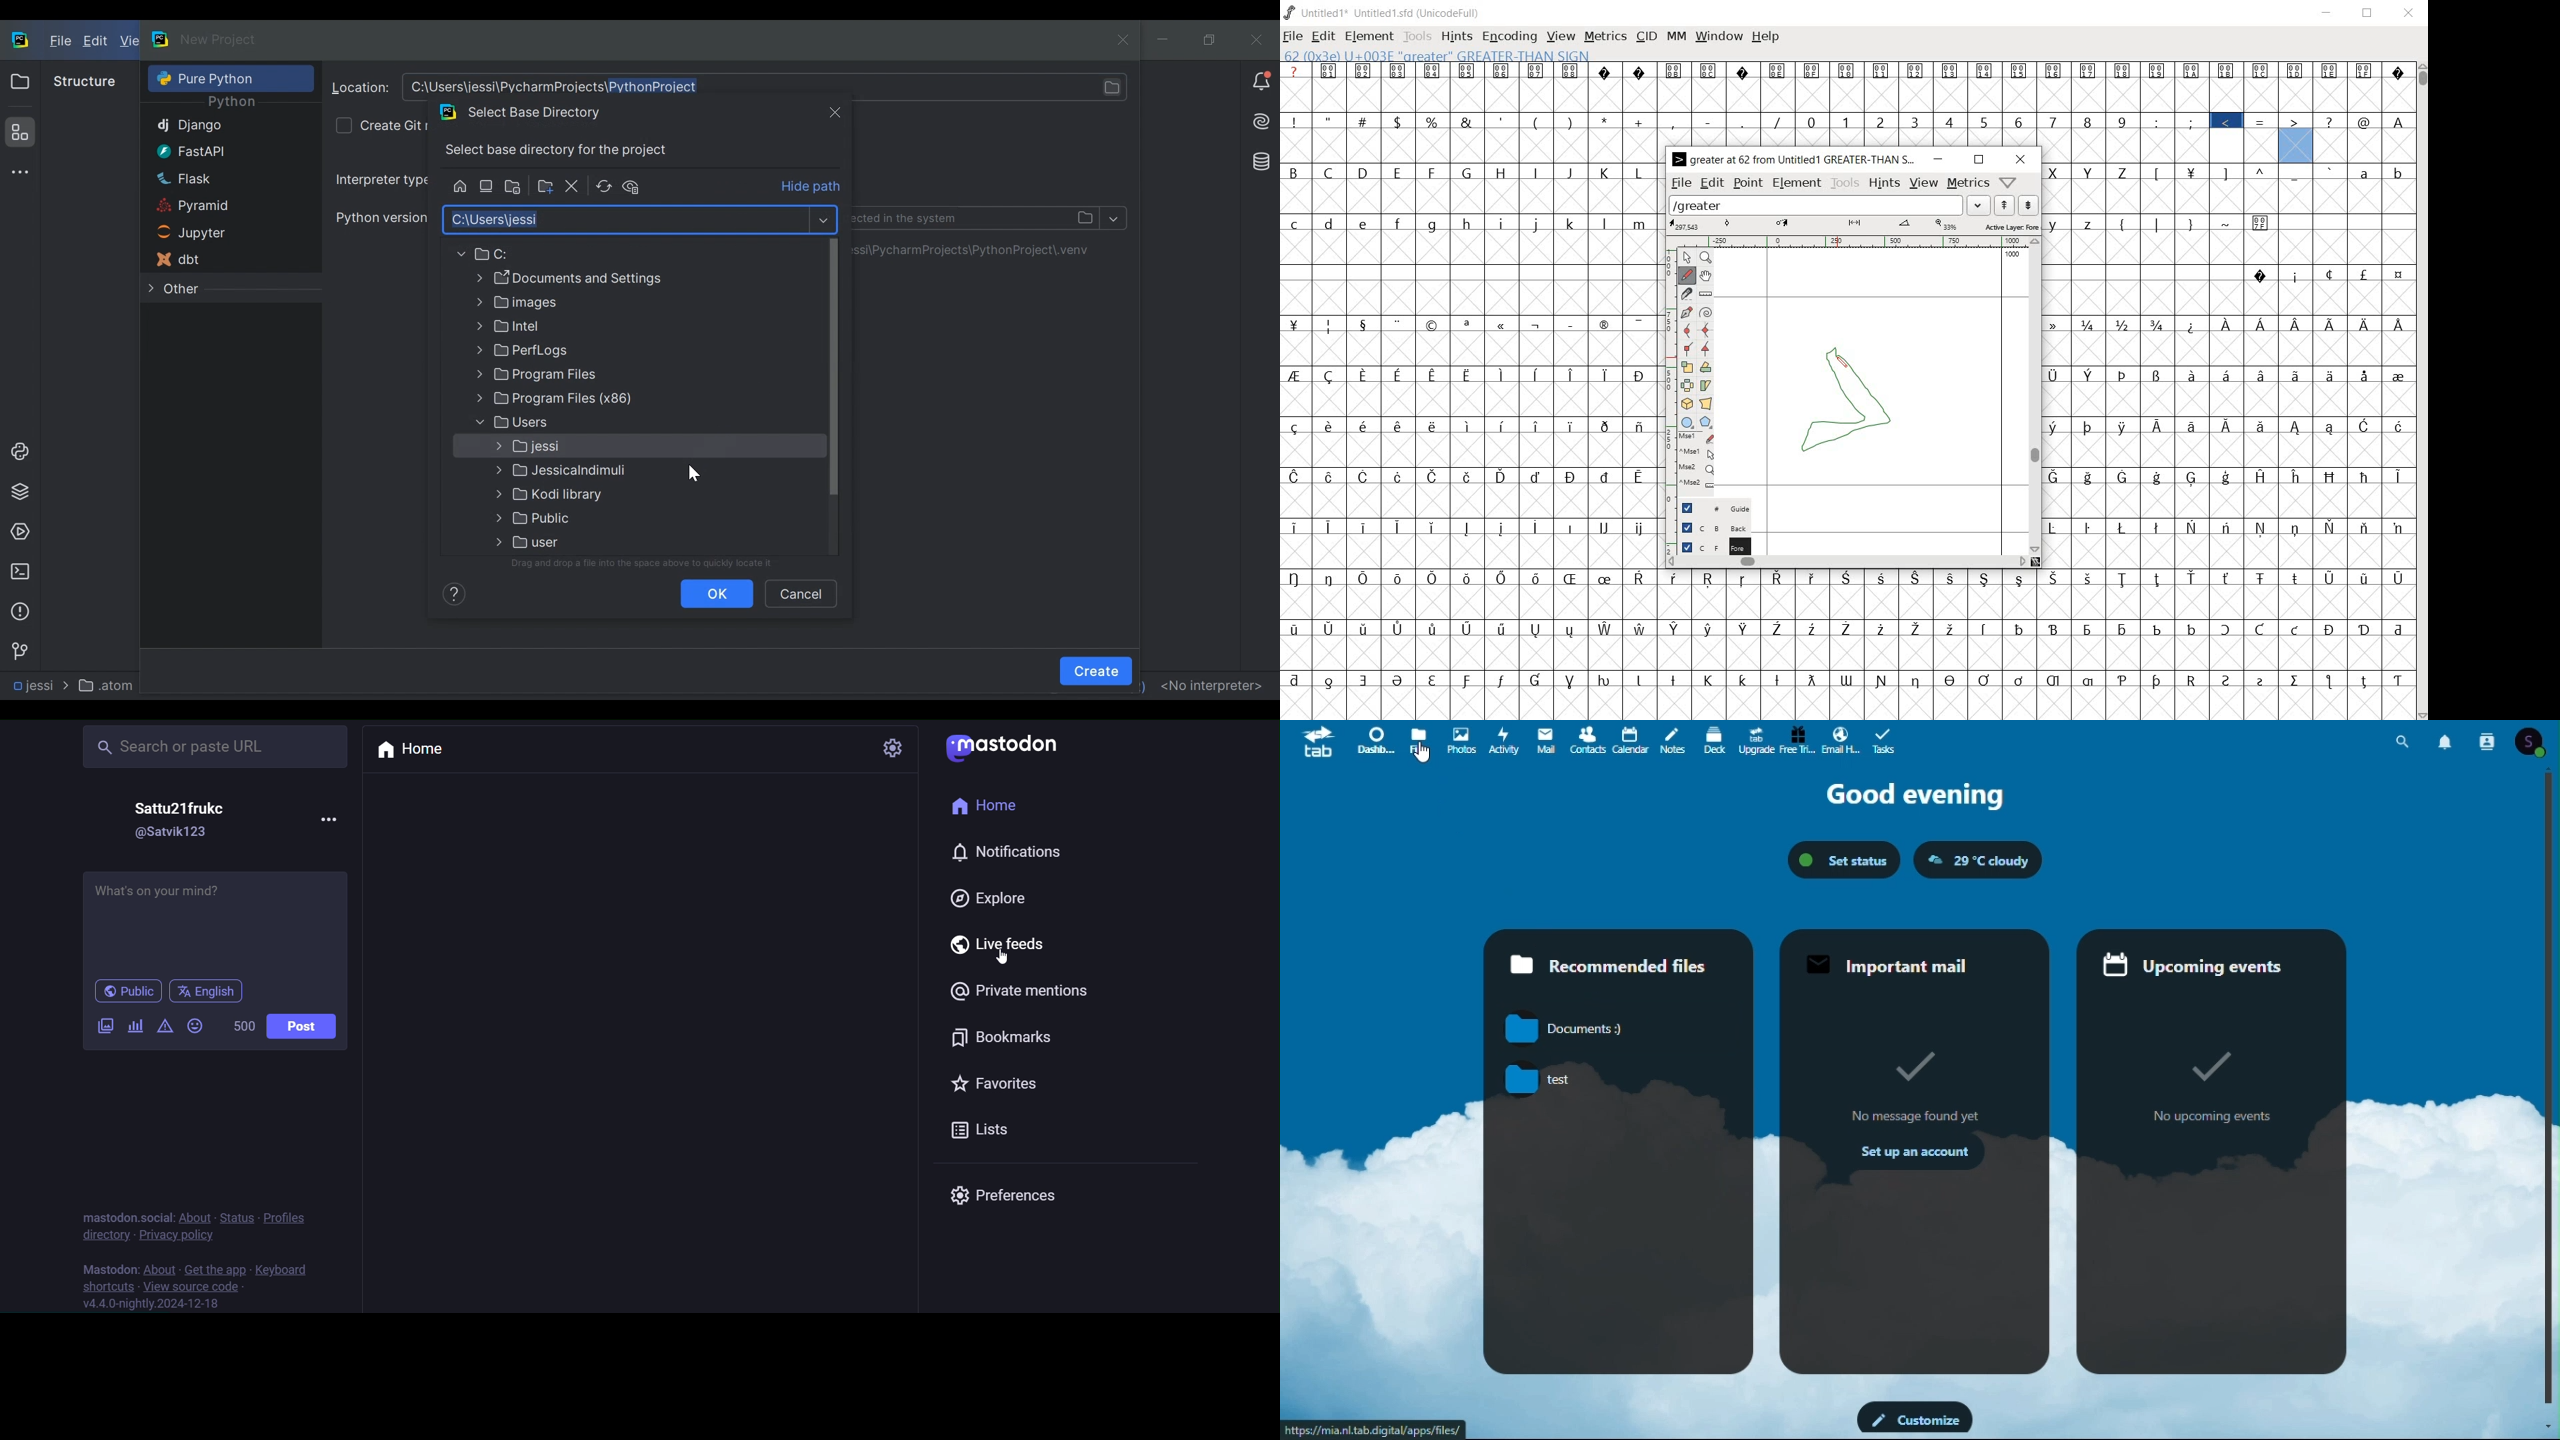  What do you see at coordinates (1685, 293) in the screenshot?
I see `cut splines in two` at bounding box center [1685, 293].